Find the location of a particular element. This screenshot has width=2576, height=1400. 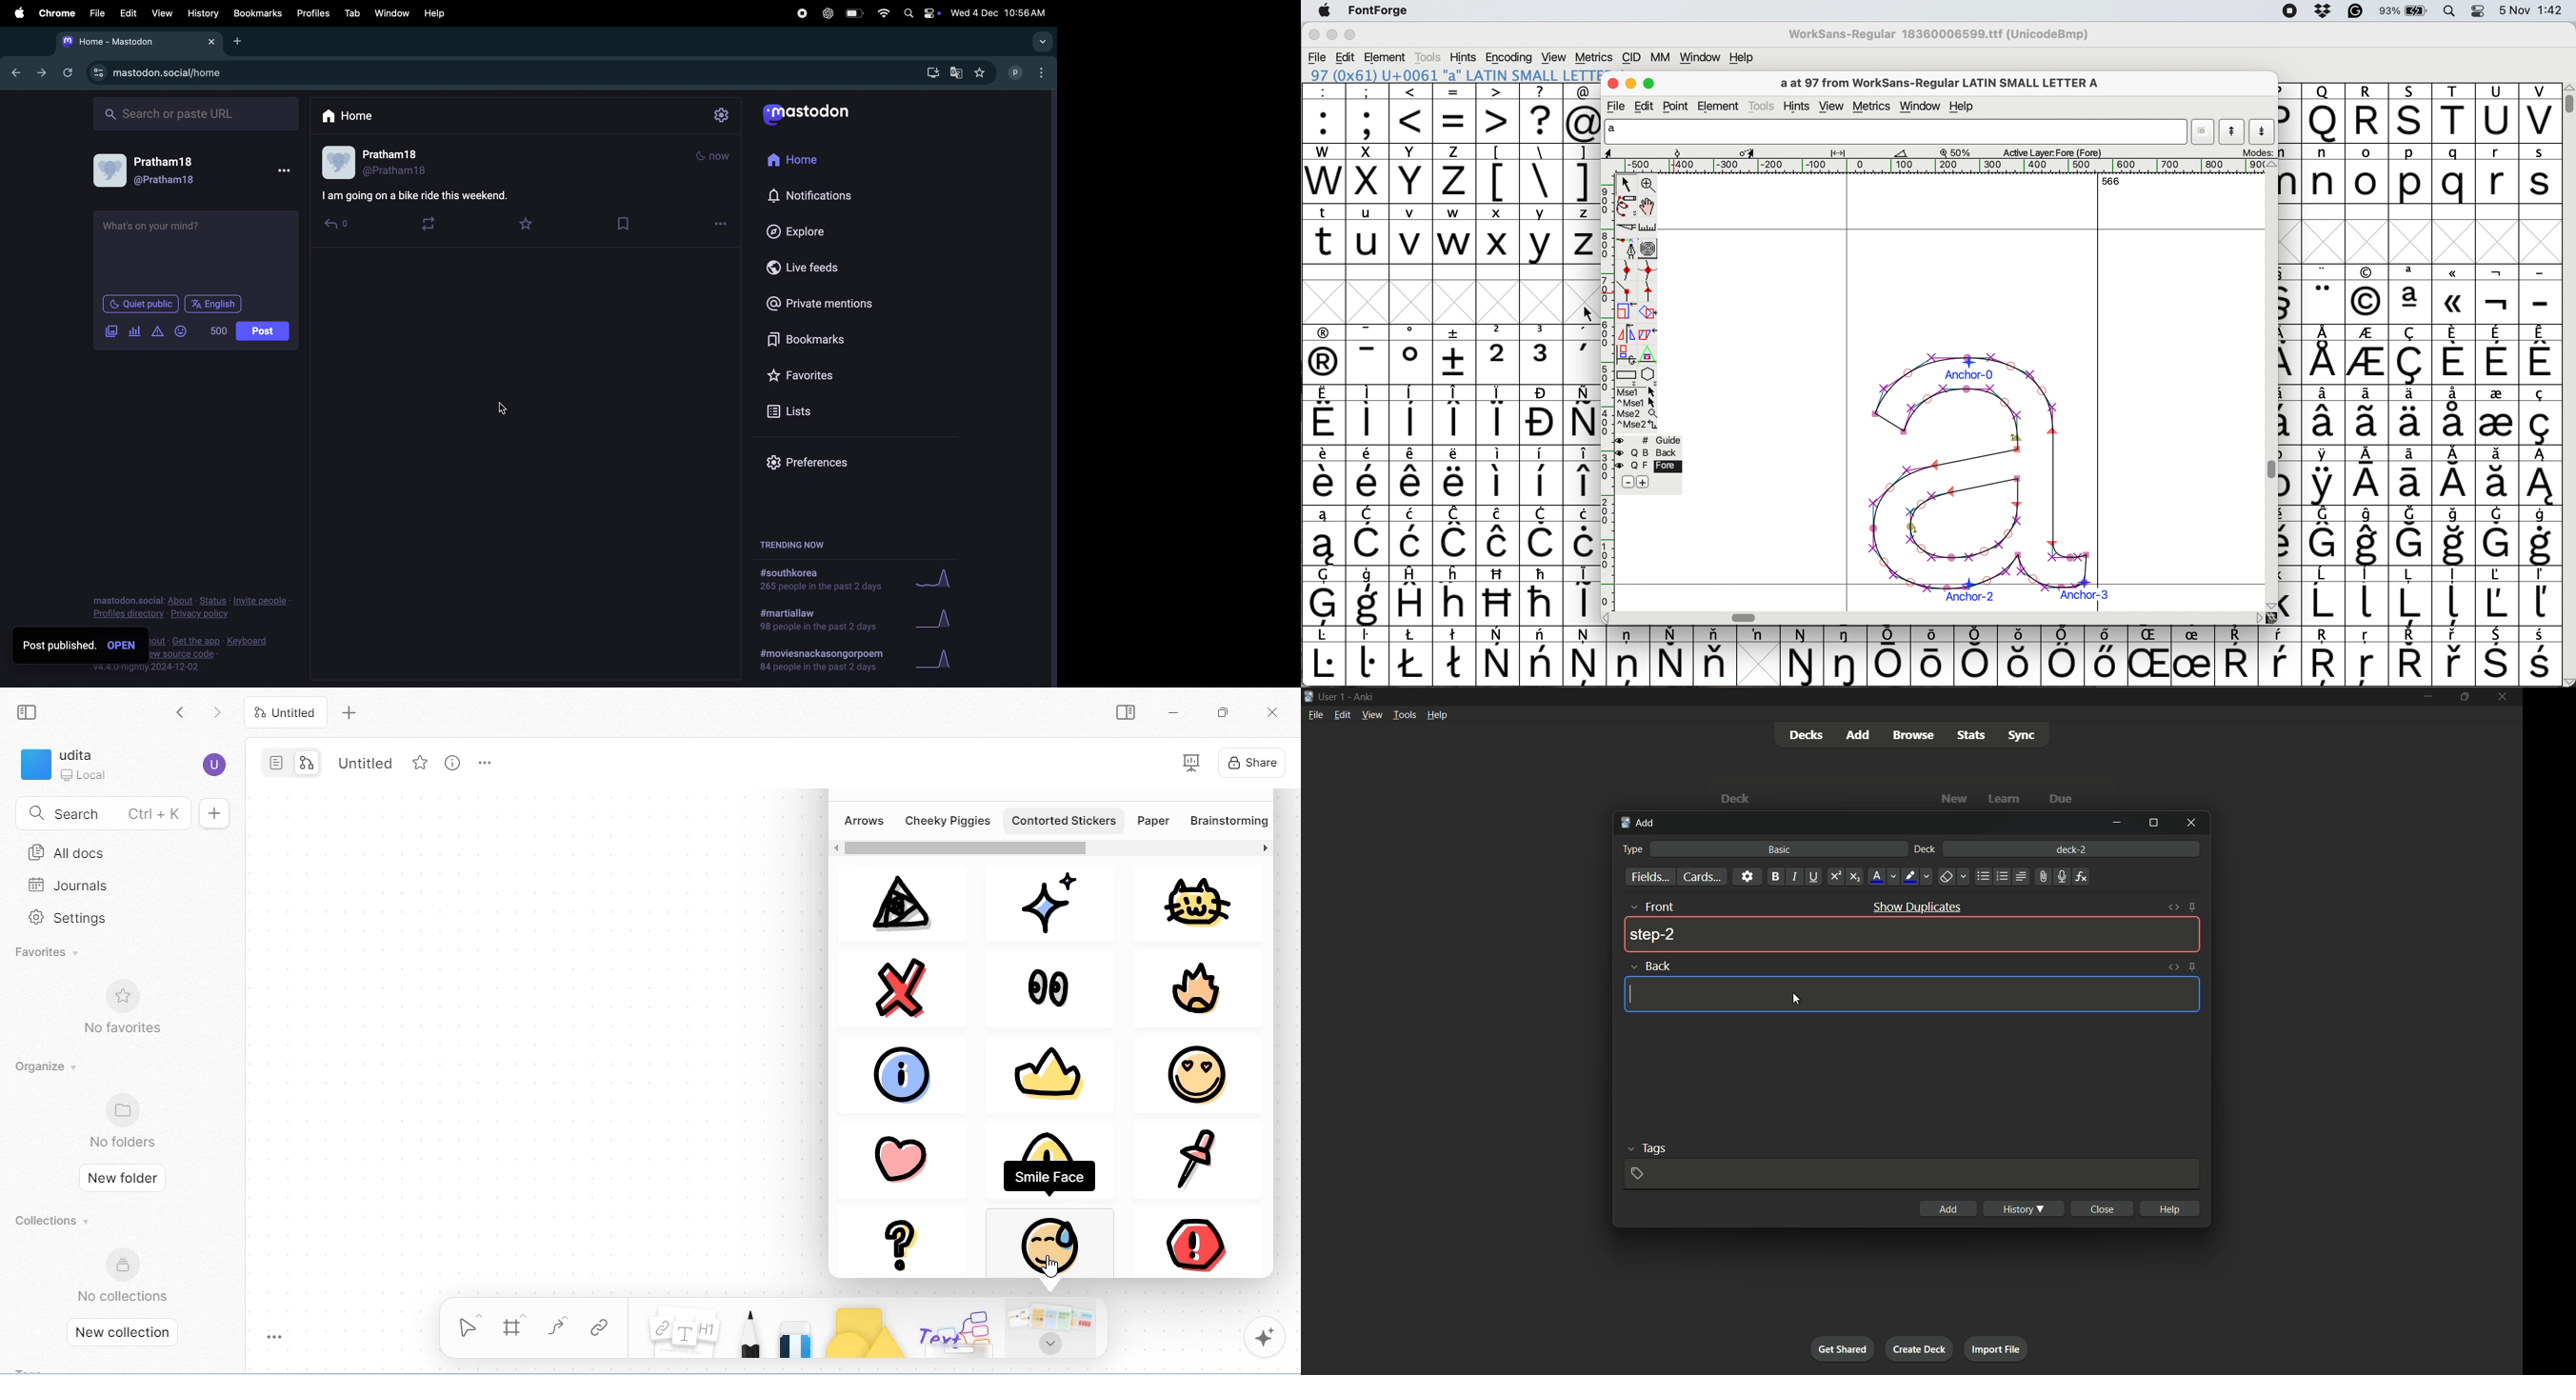

window is located at coordinates (1698, 58).